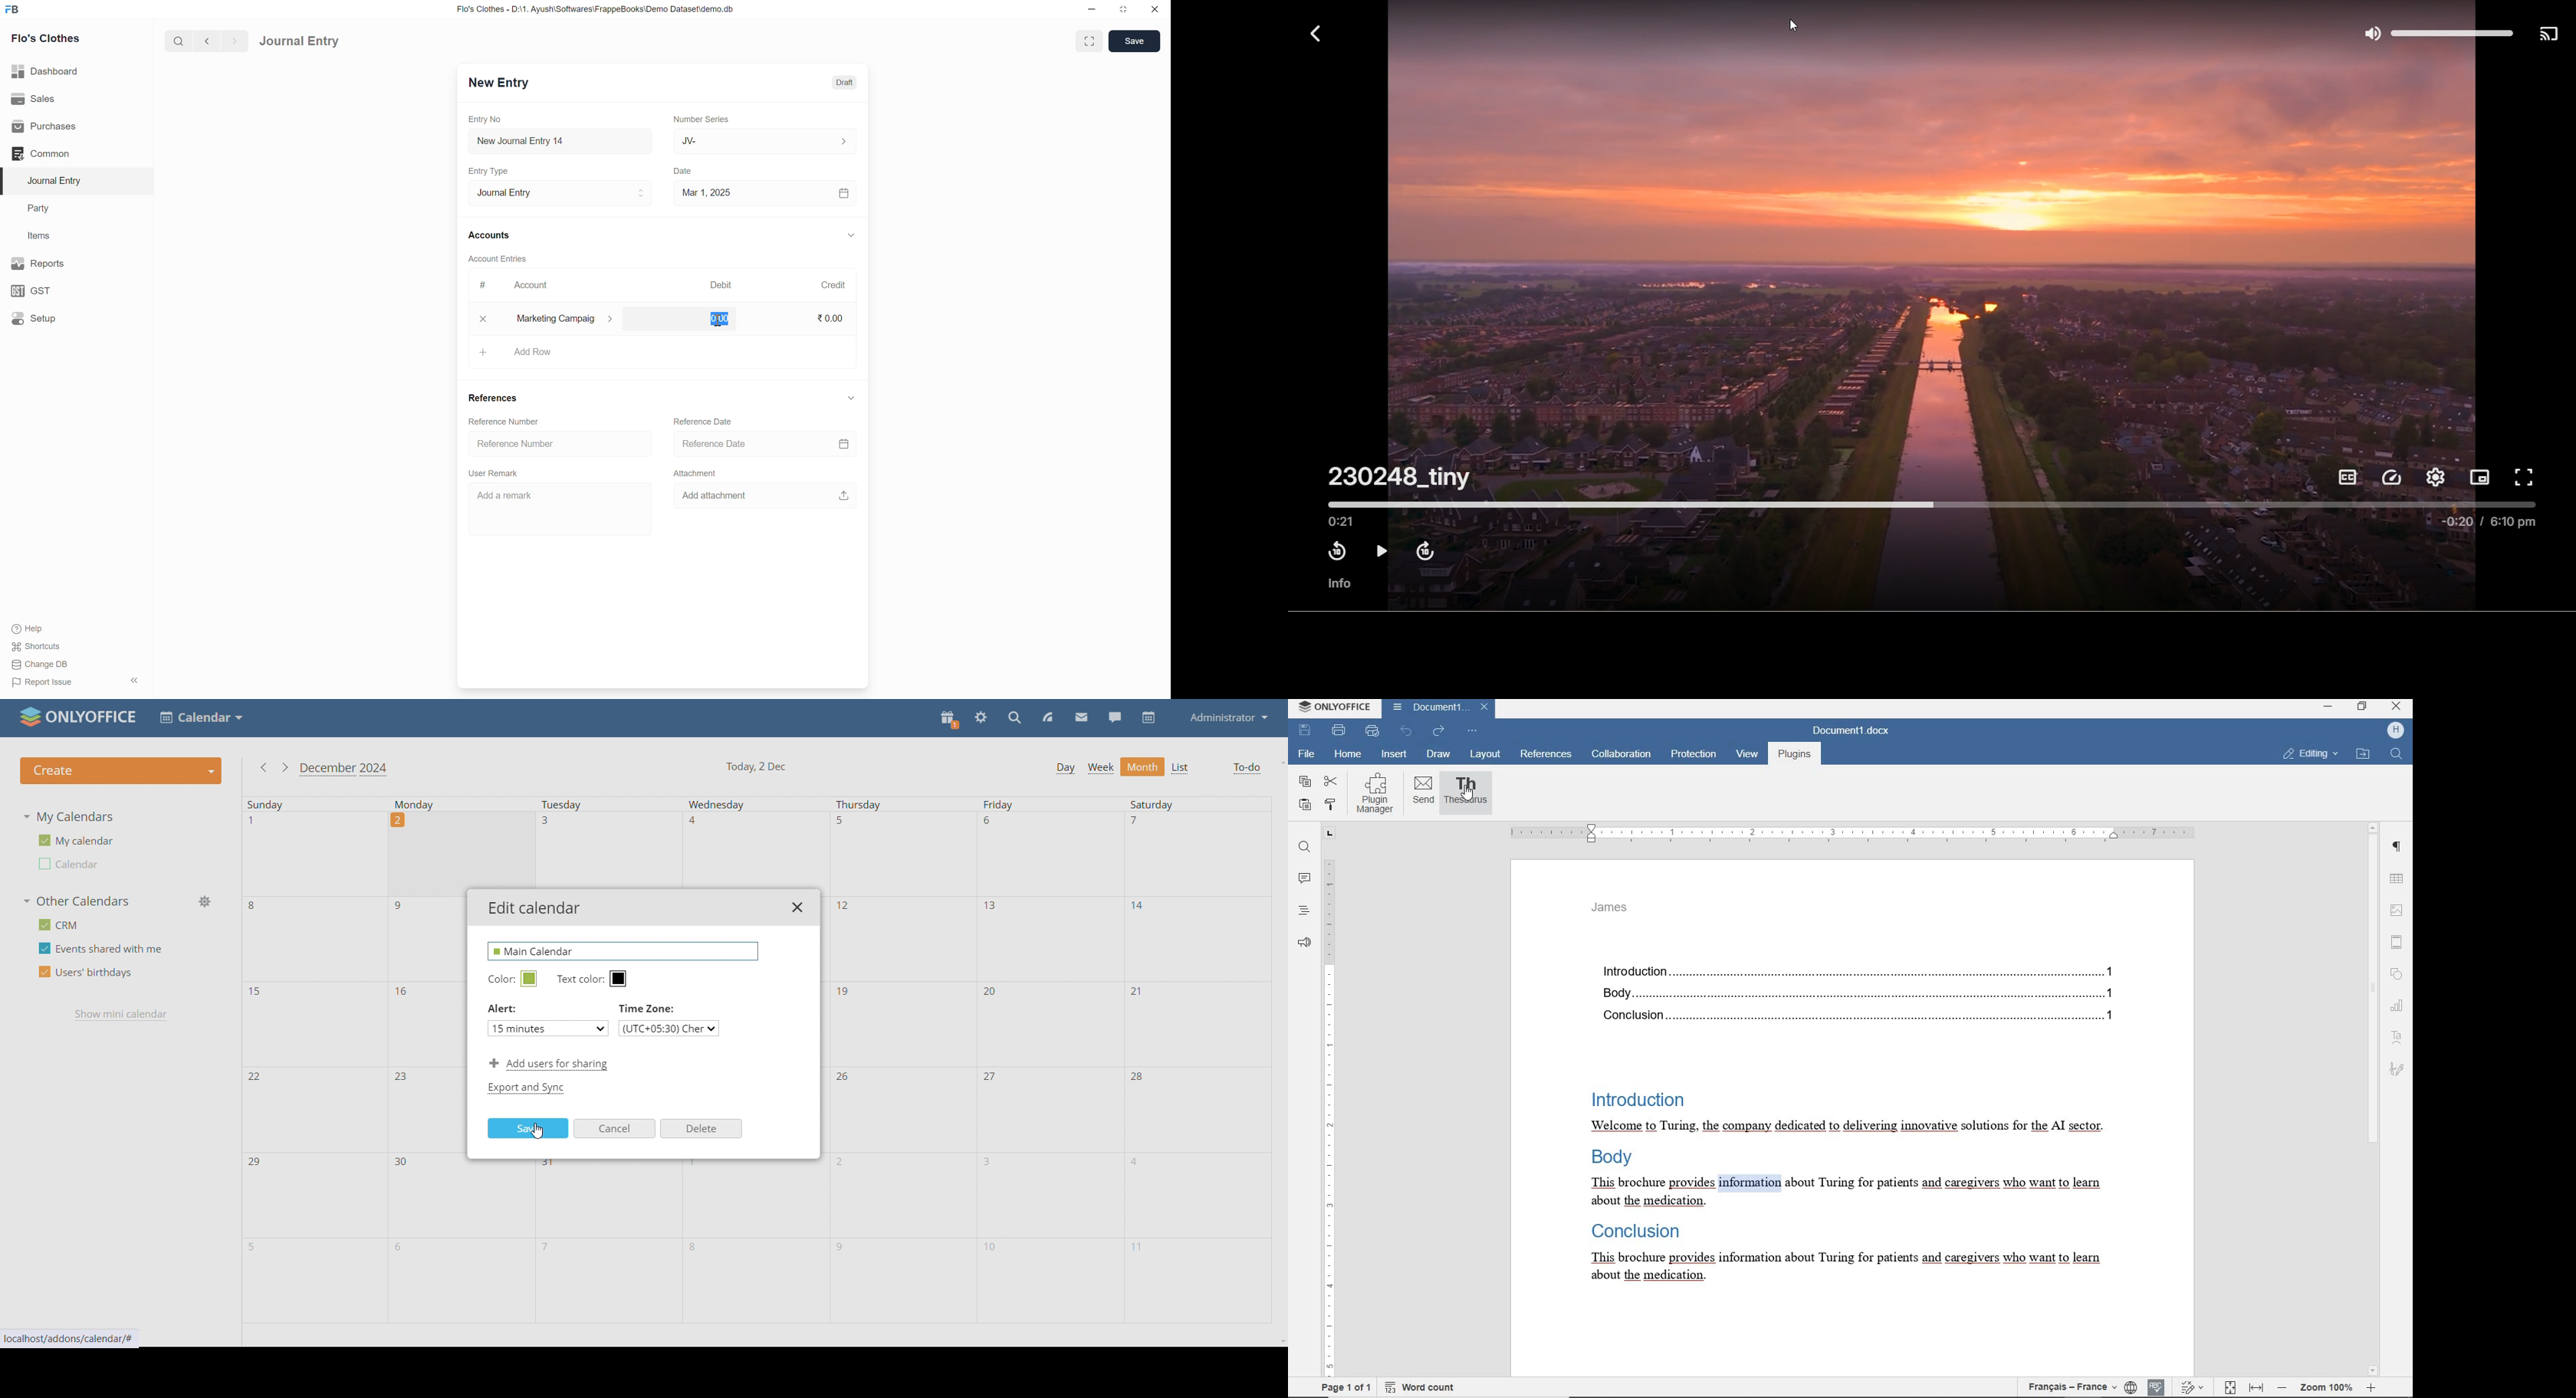 The height and width of the screenshot is (1400, 2576). I want to click on Reference Date, so click(705, 421).